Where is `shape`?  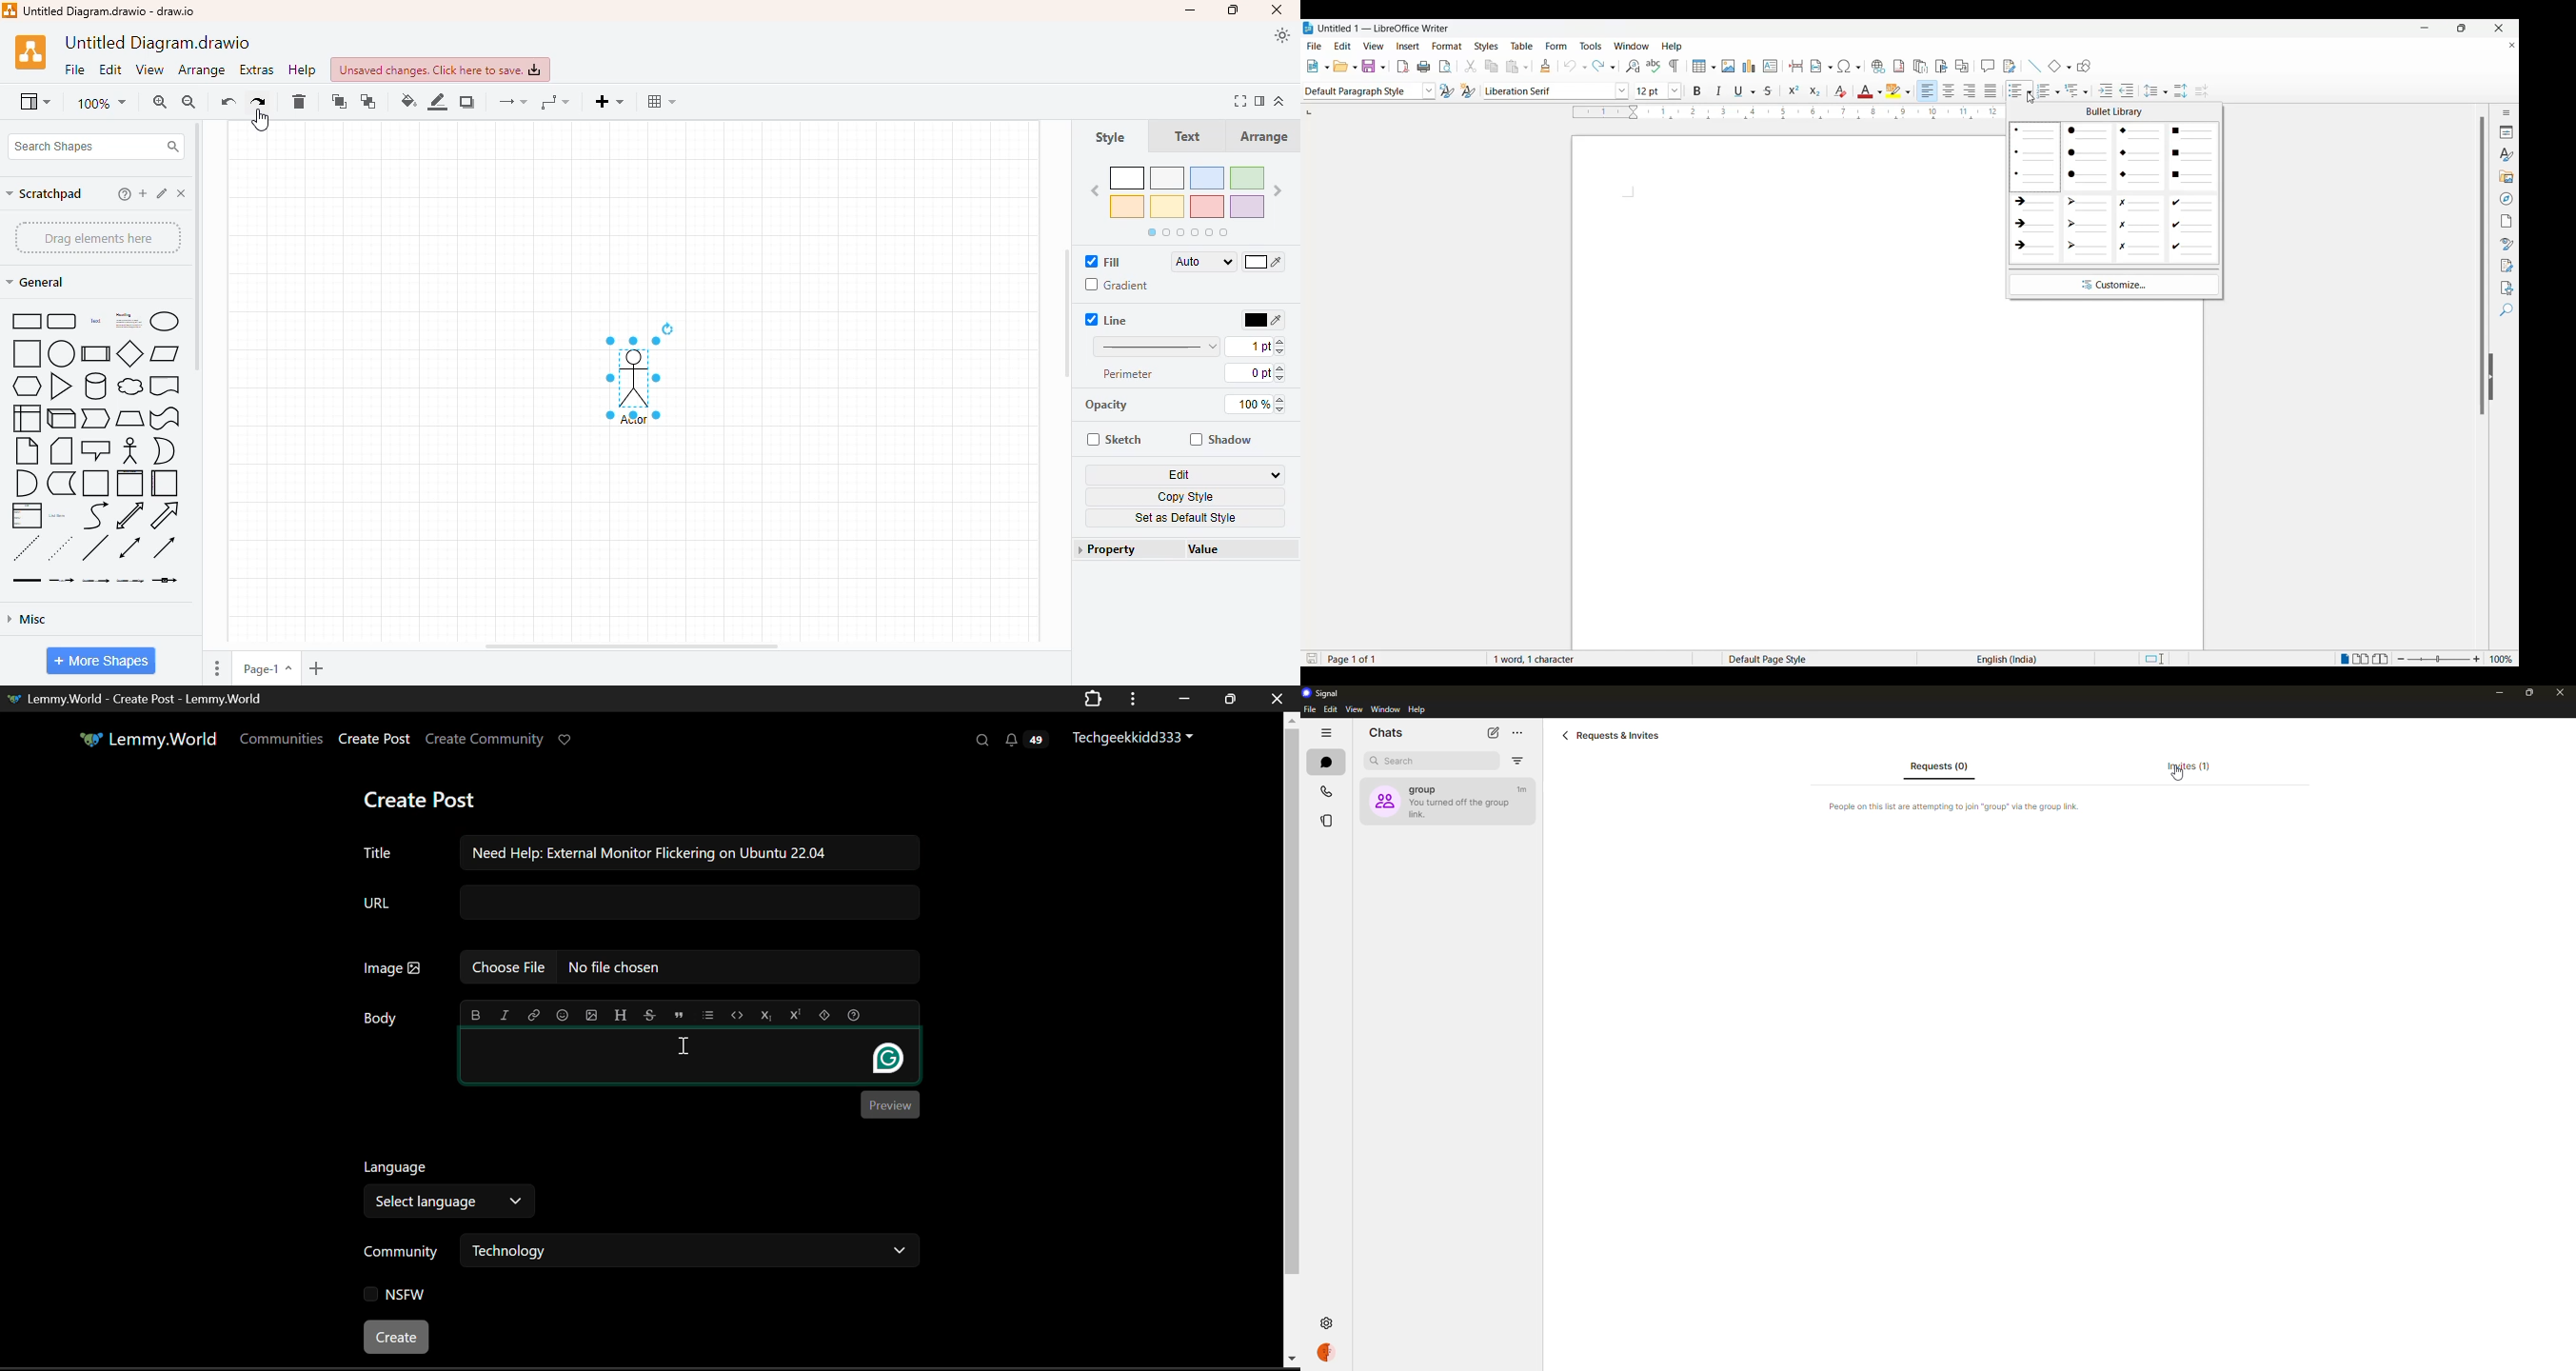 shape is located at coordinates (636, 373).